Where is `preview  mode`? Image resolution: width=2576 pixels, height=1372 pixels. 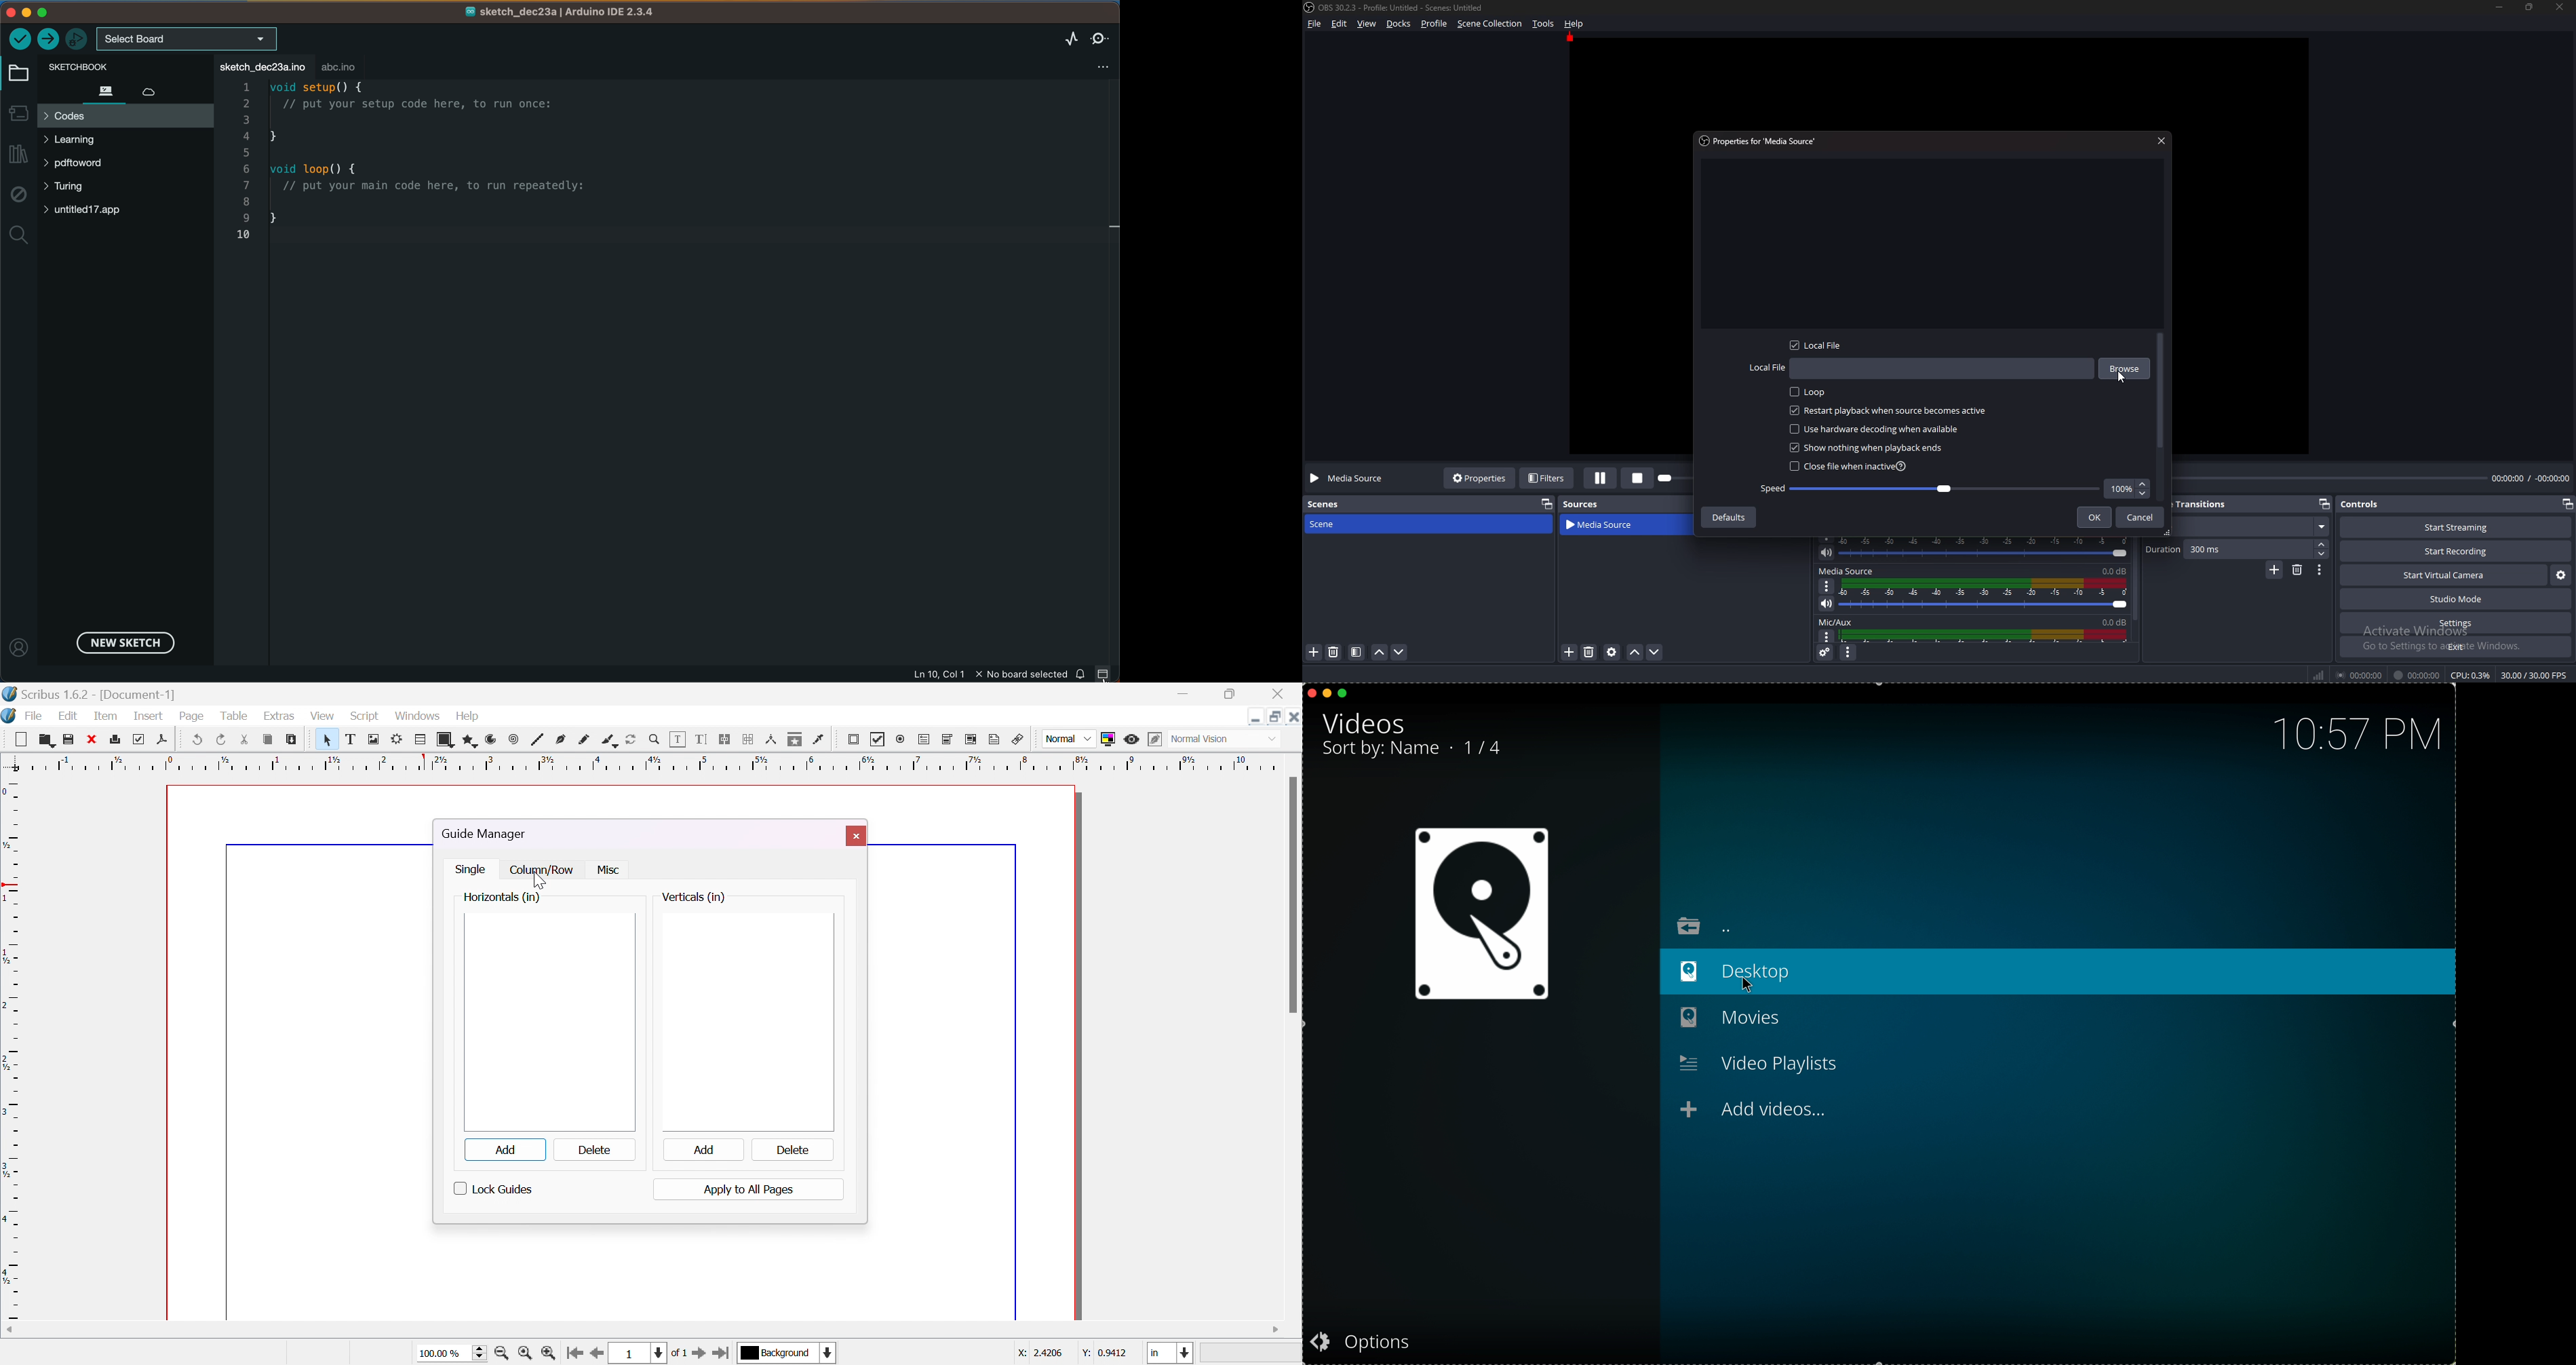 preview  mode is located at coordinates (1132, 739).